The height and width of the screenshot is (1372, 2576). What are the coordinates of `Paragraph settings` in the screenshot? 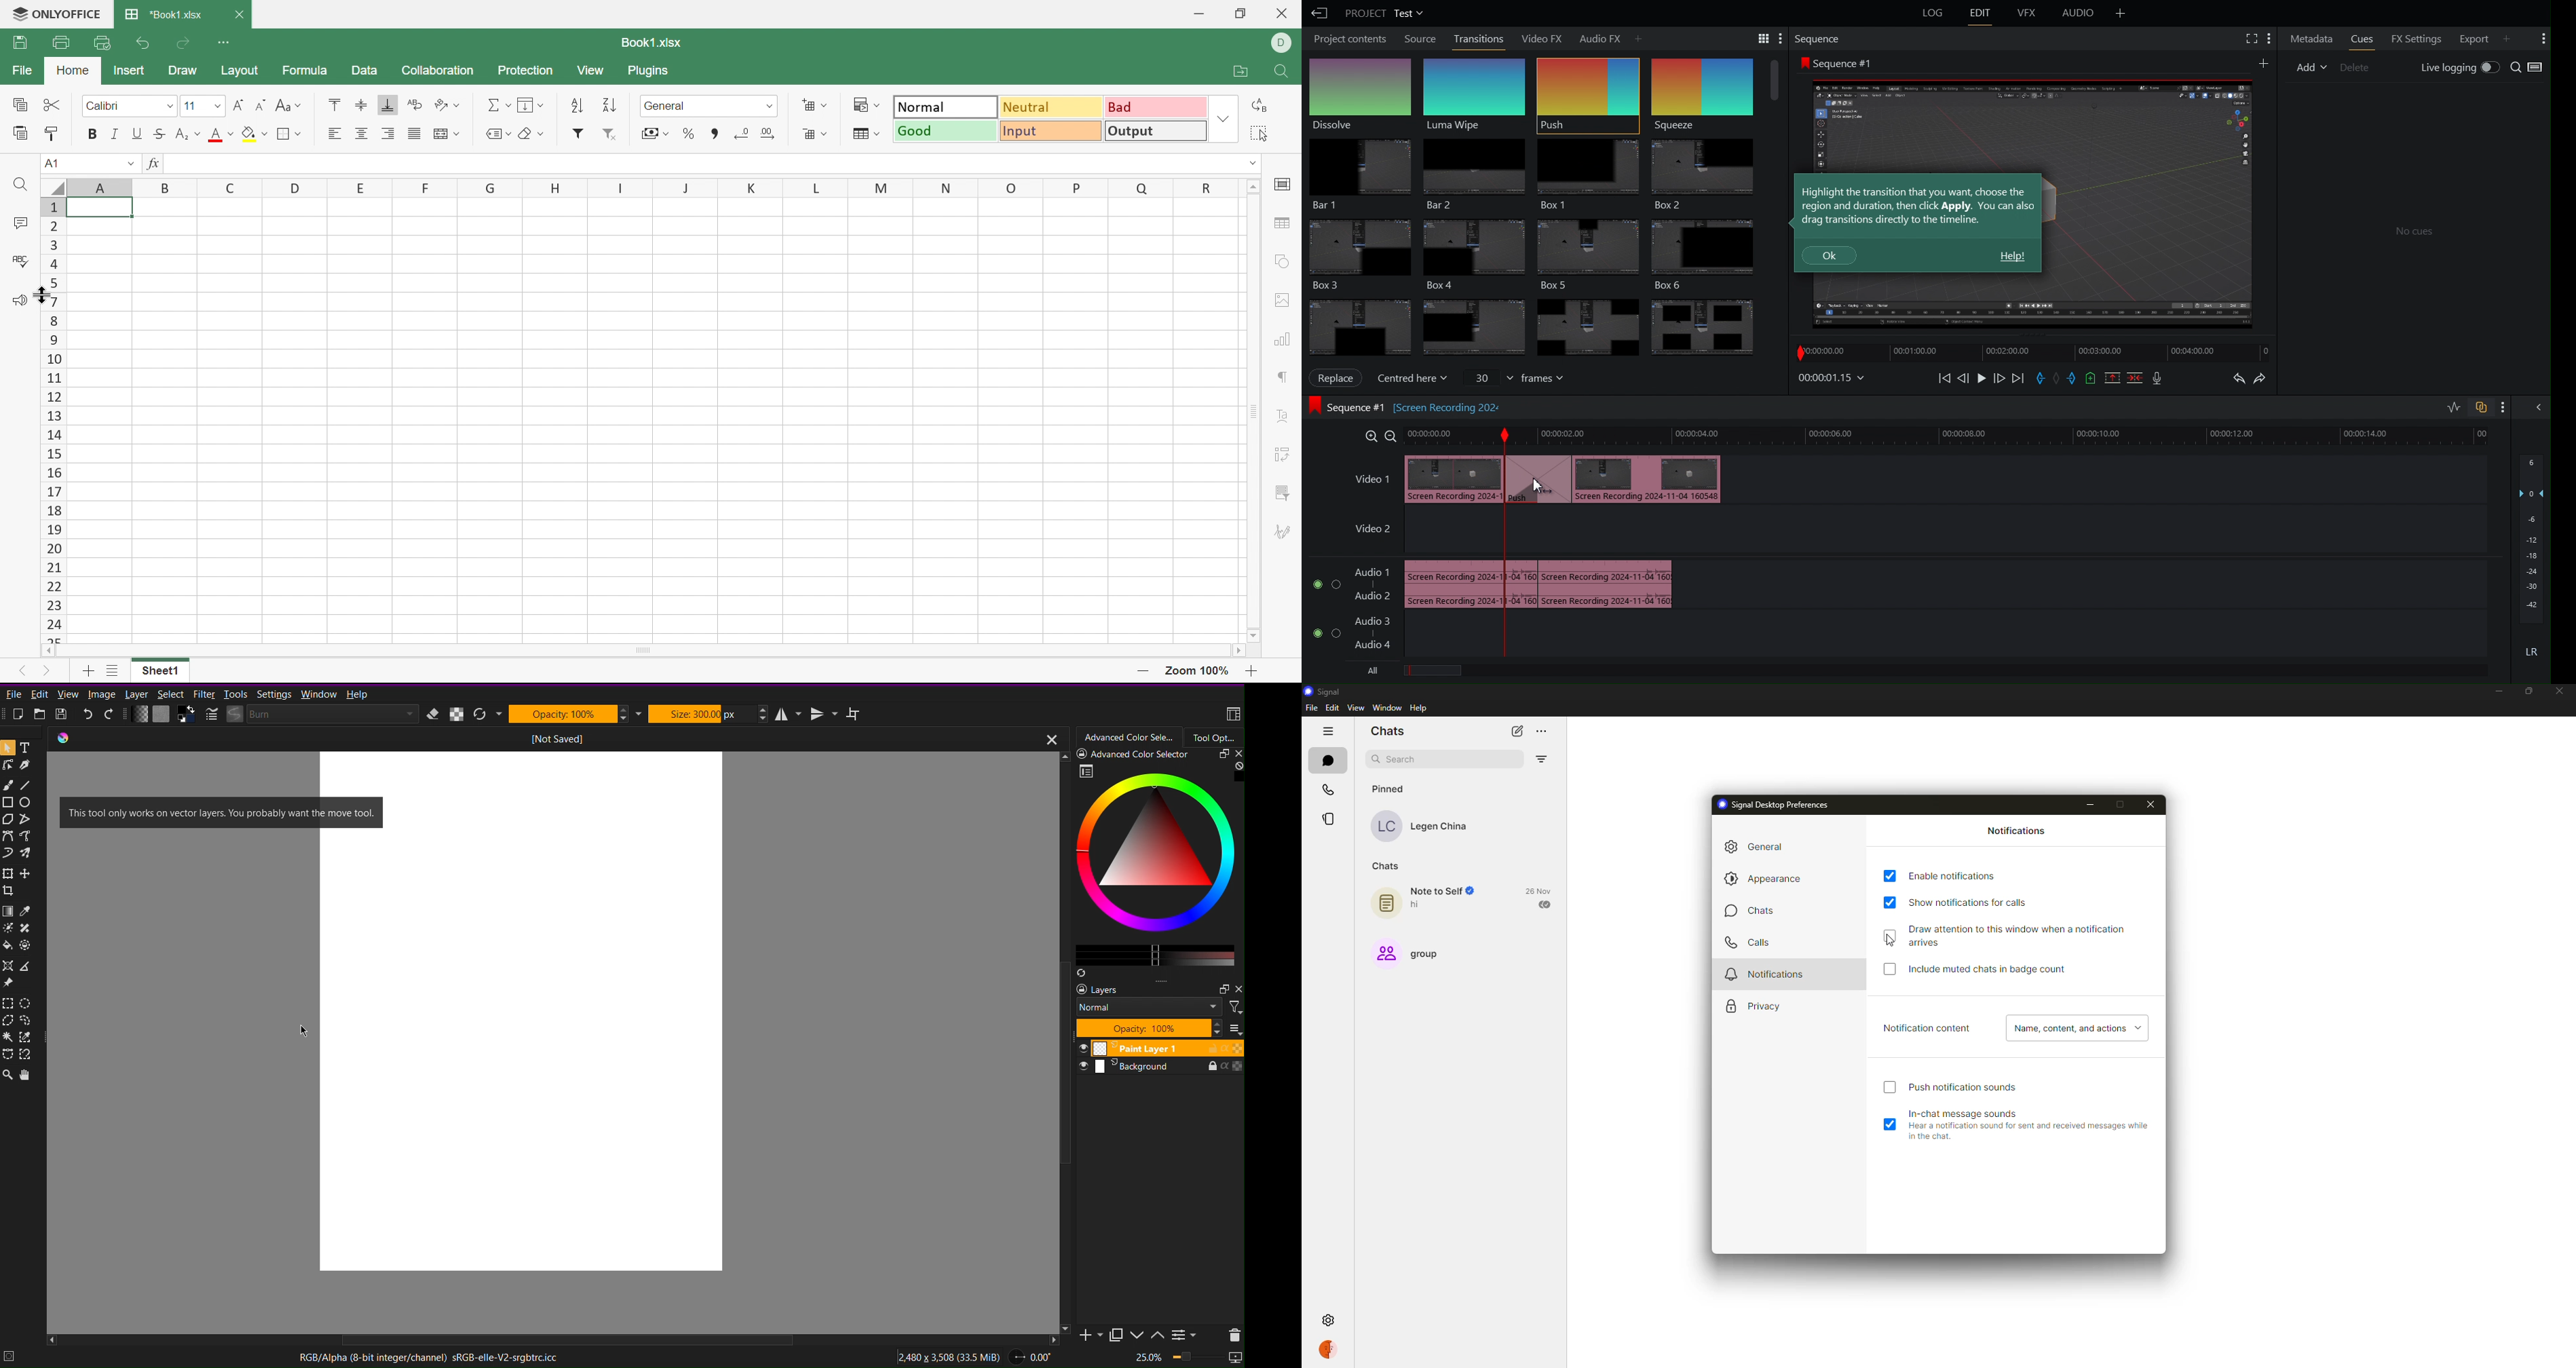 It's located at (1282, 378).